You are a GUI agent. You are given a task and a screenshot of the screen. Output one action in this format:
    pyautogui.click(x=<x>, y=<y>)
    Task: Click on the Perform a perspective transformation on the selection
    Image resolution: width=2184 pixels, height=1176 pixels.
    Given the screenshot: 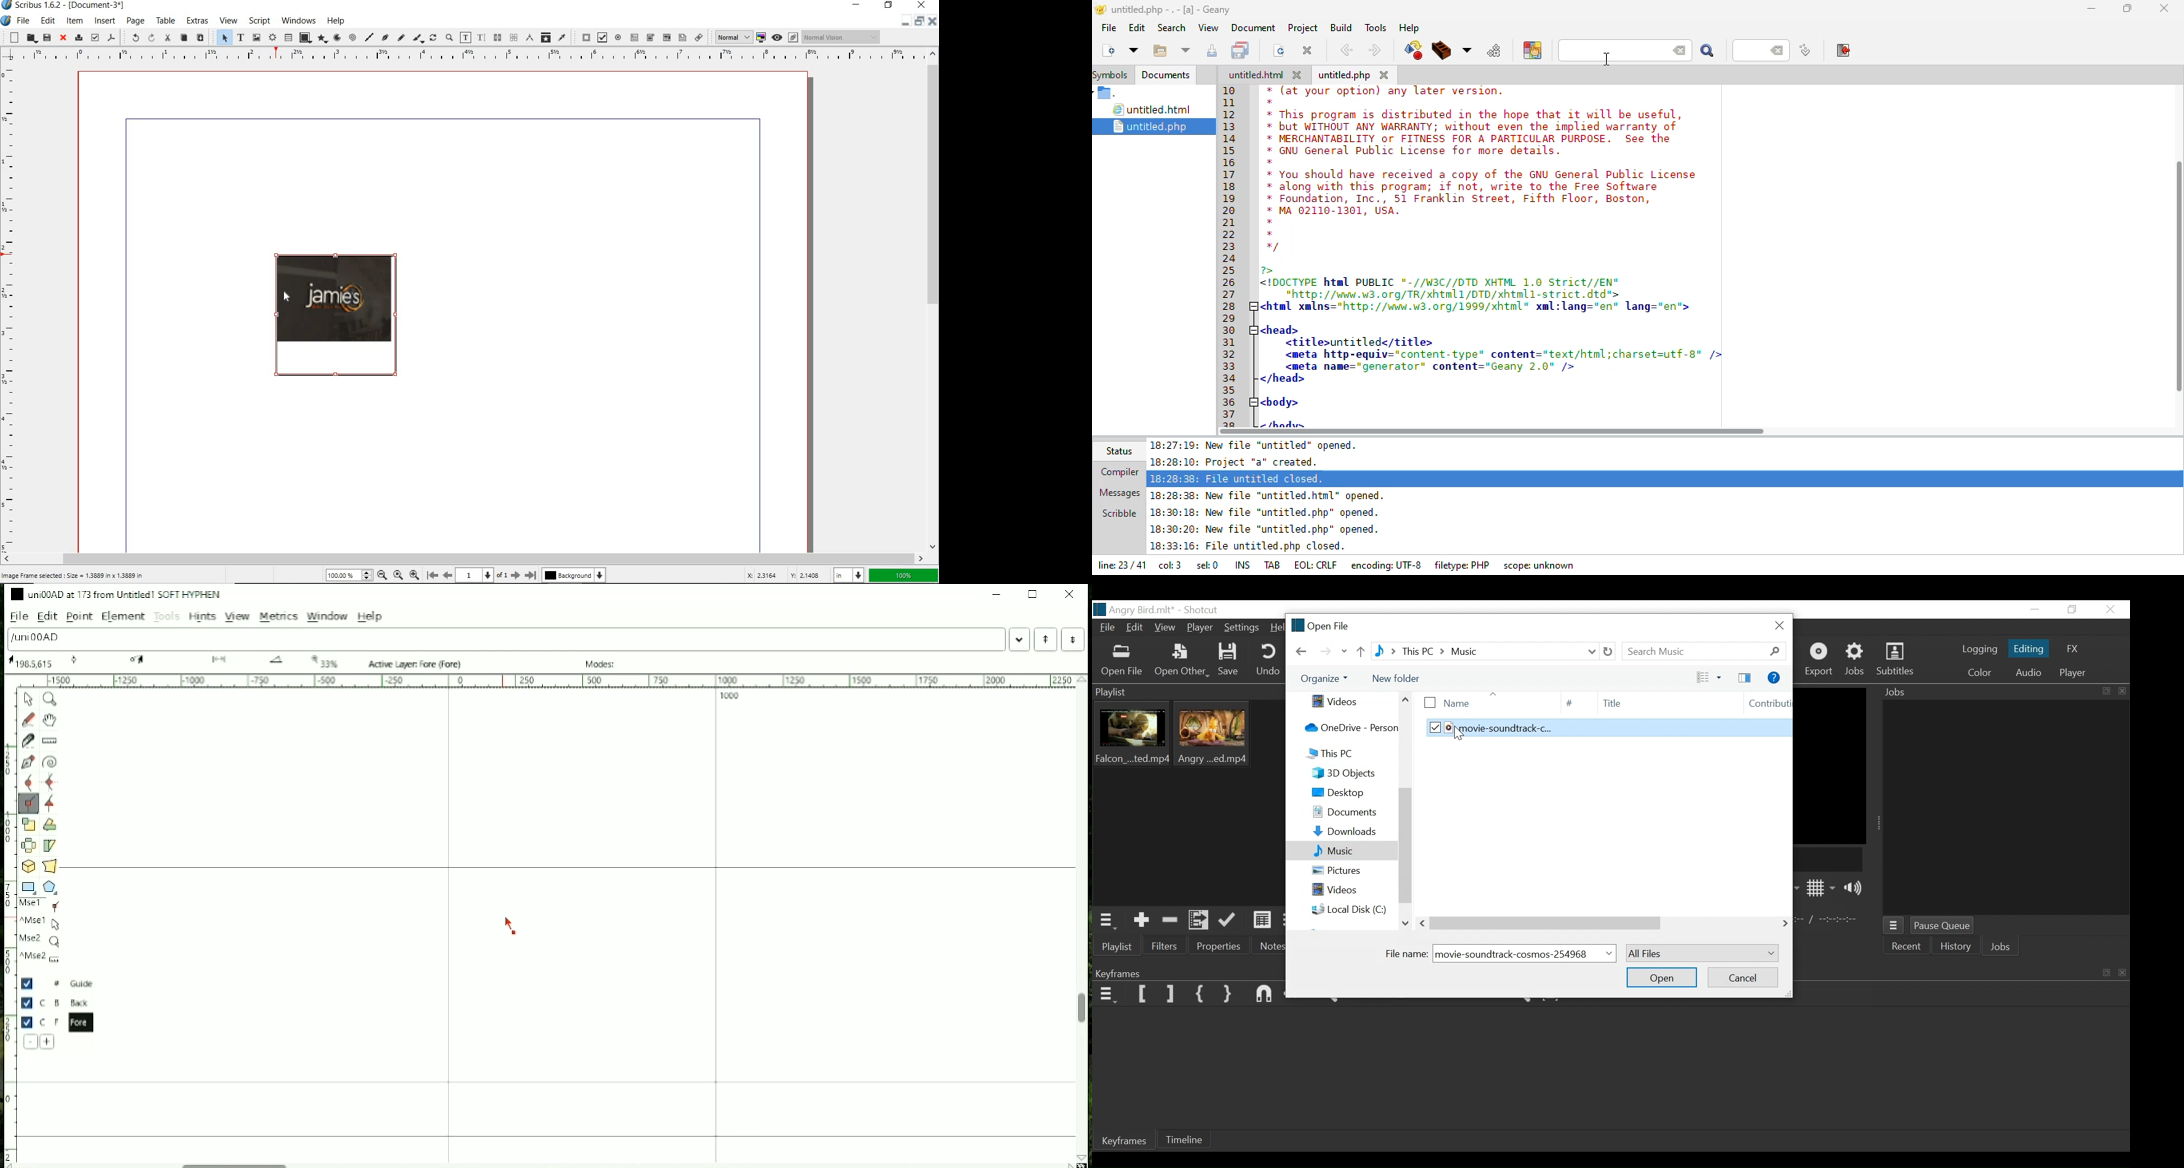 What is the action you would take?
    pyautogui.click(x=50, y=865)
    